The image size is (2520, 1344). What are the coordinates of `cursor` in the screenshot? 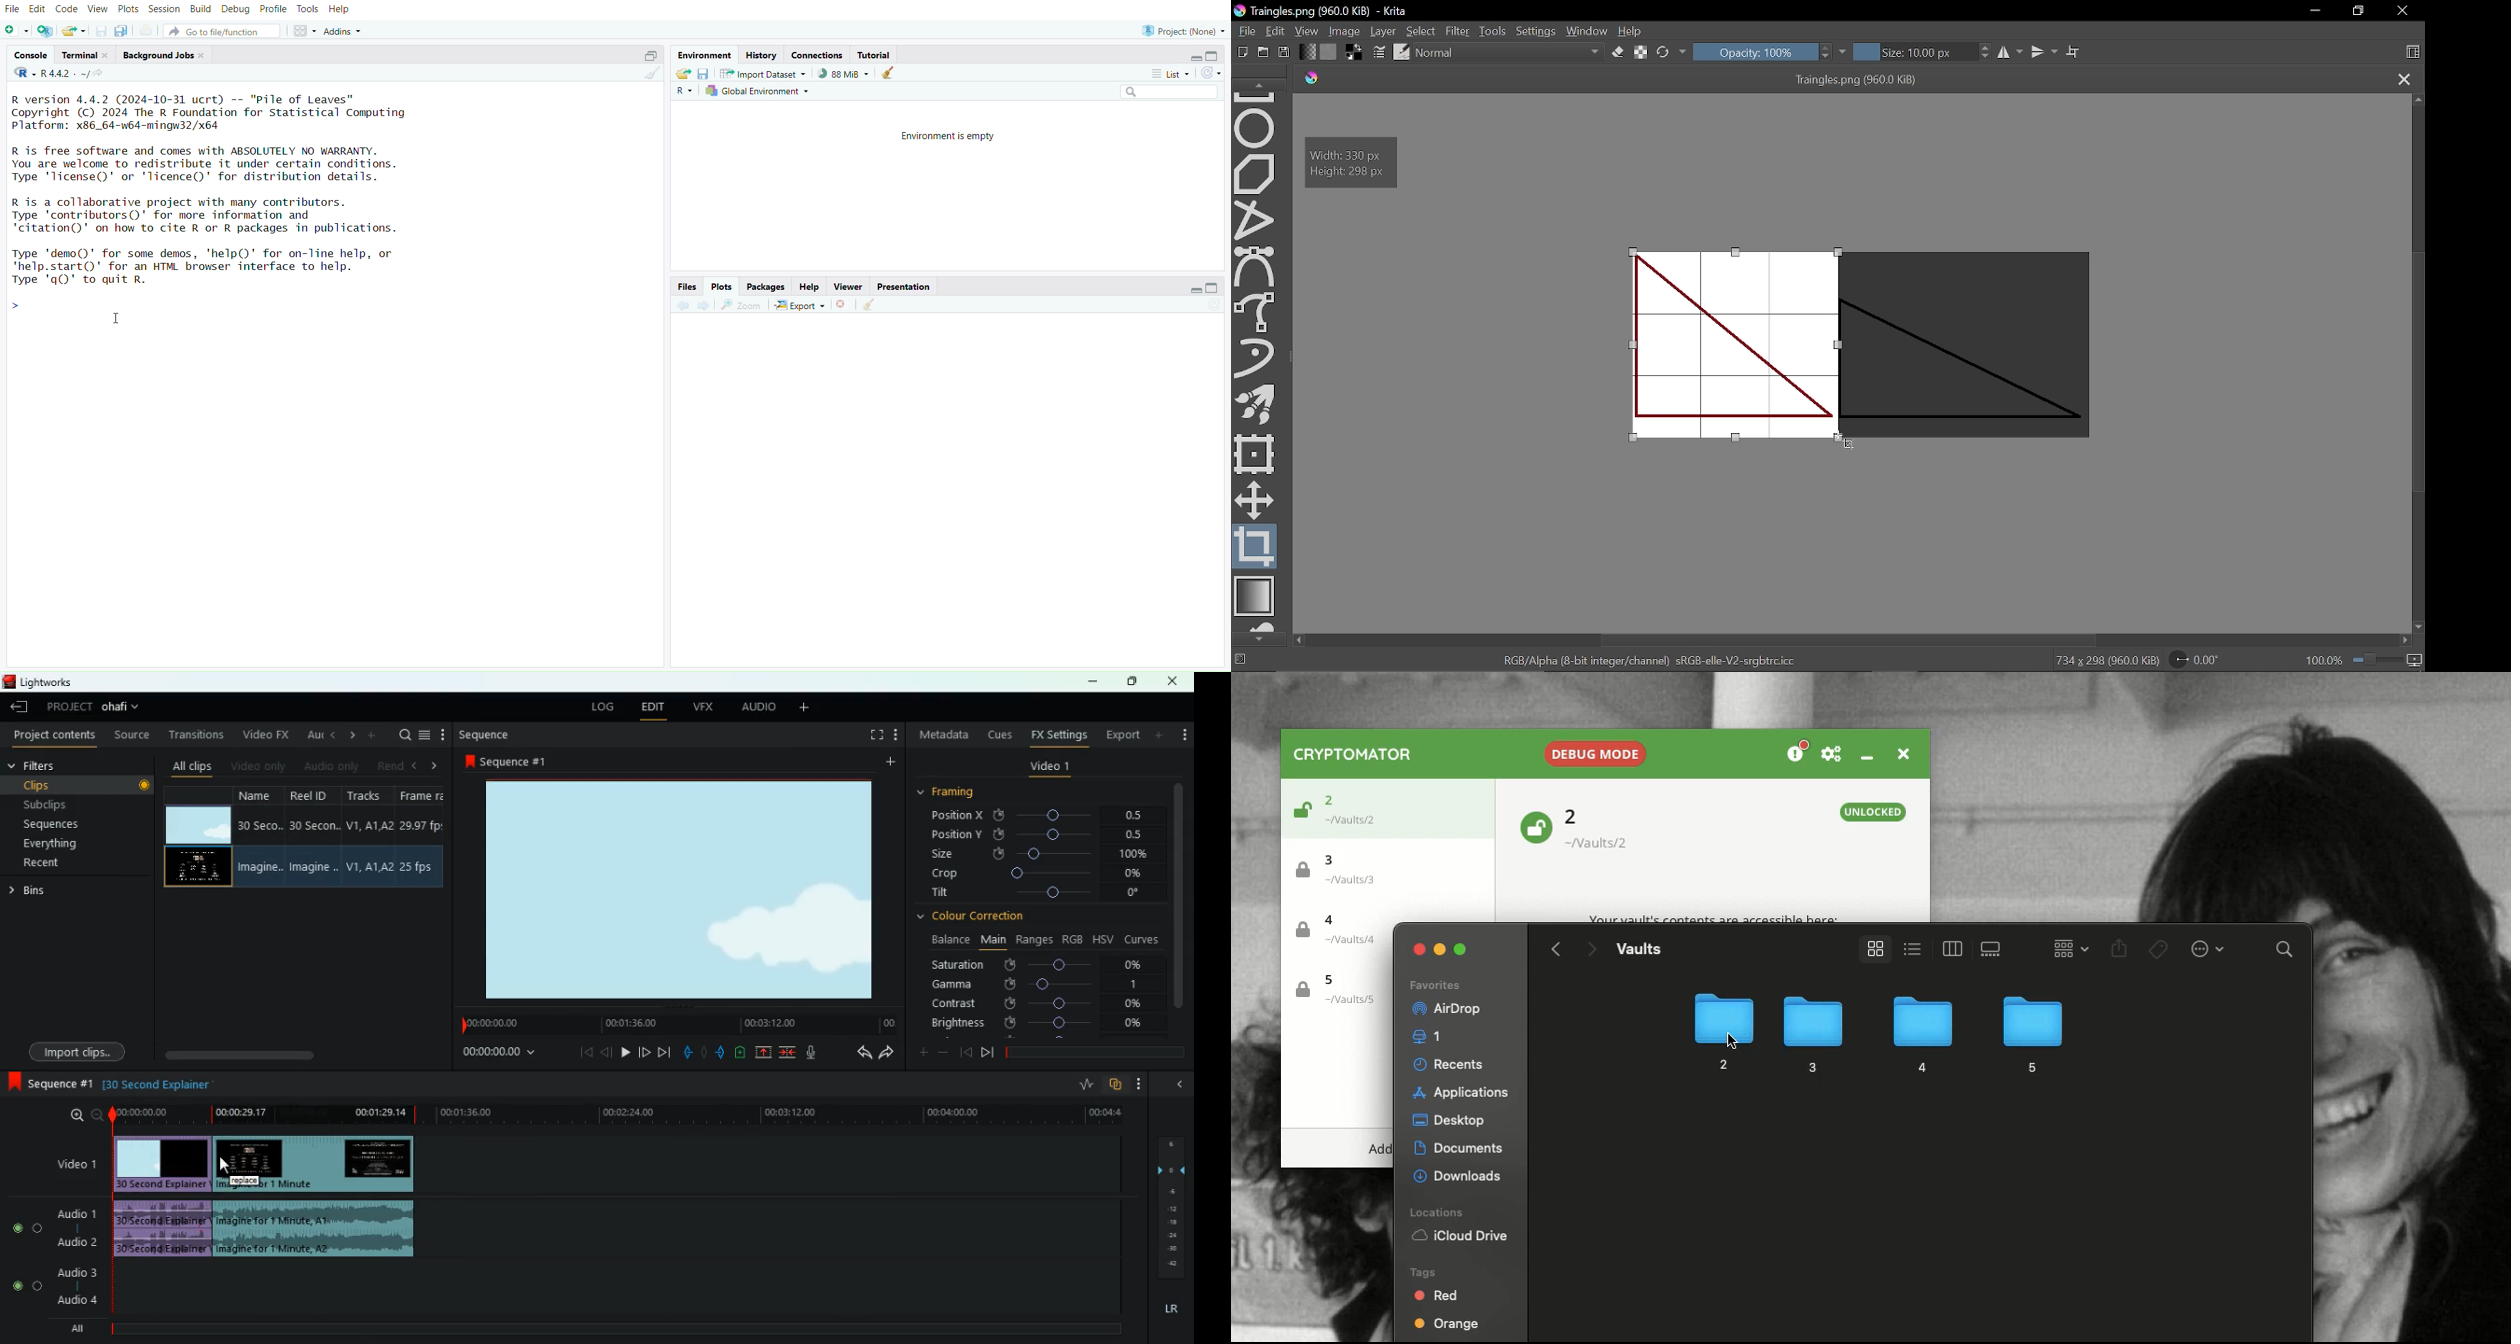 It's located at (1732, 1037).